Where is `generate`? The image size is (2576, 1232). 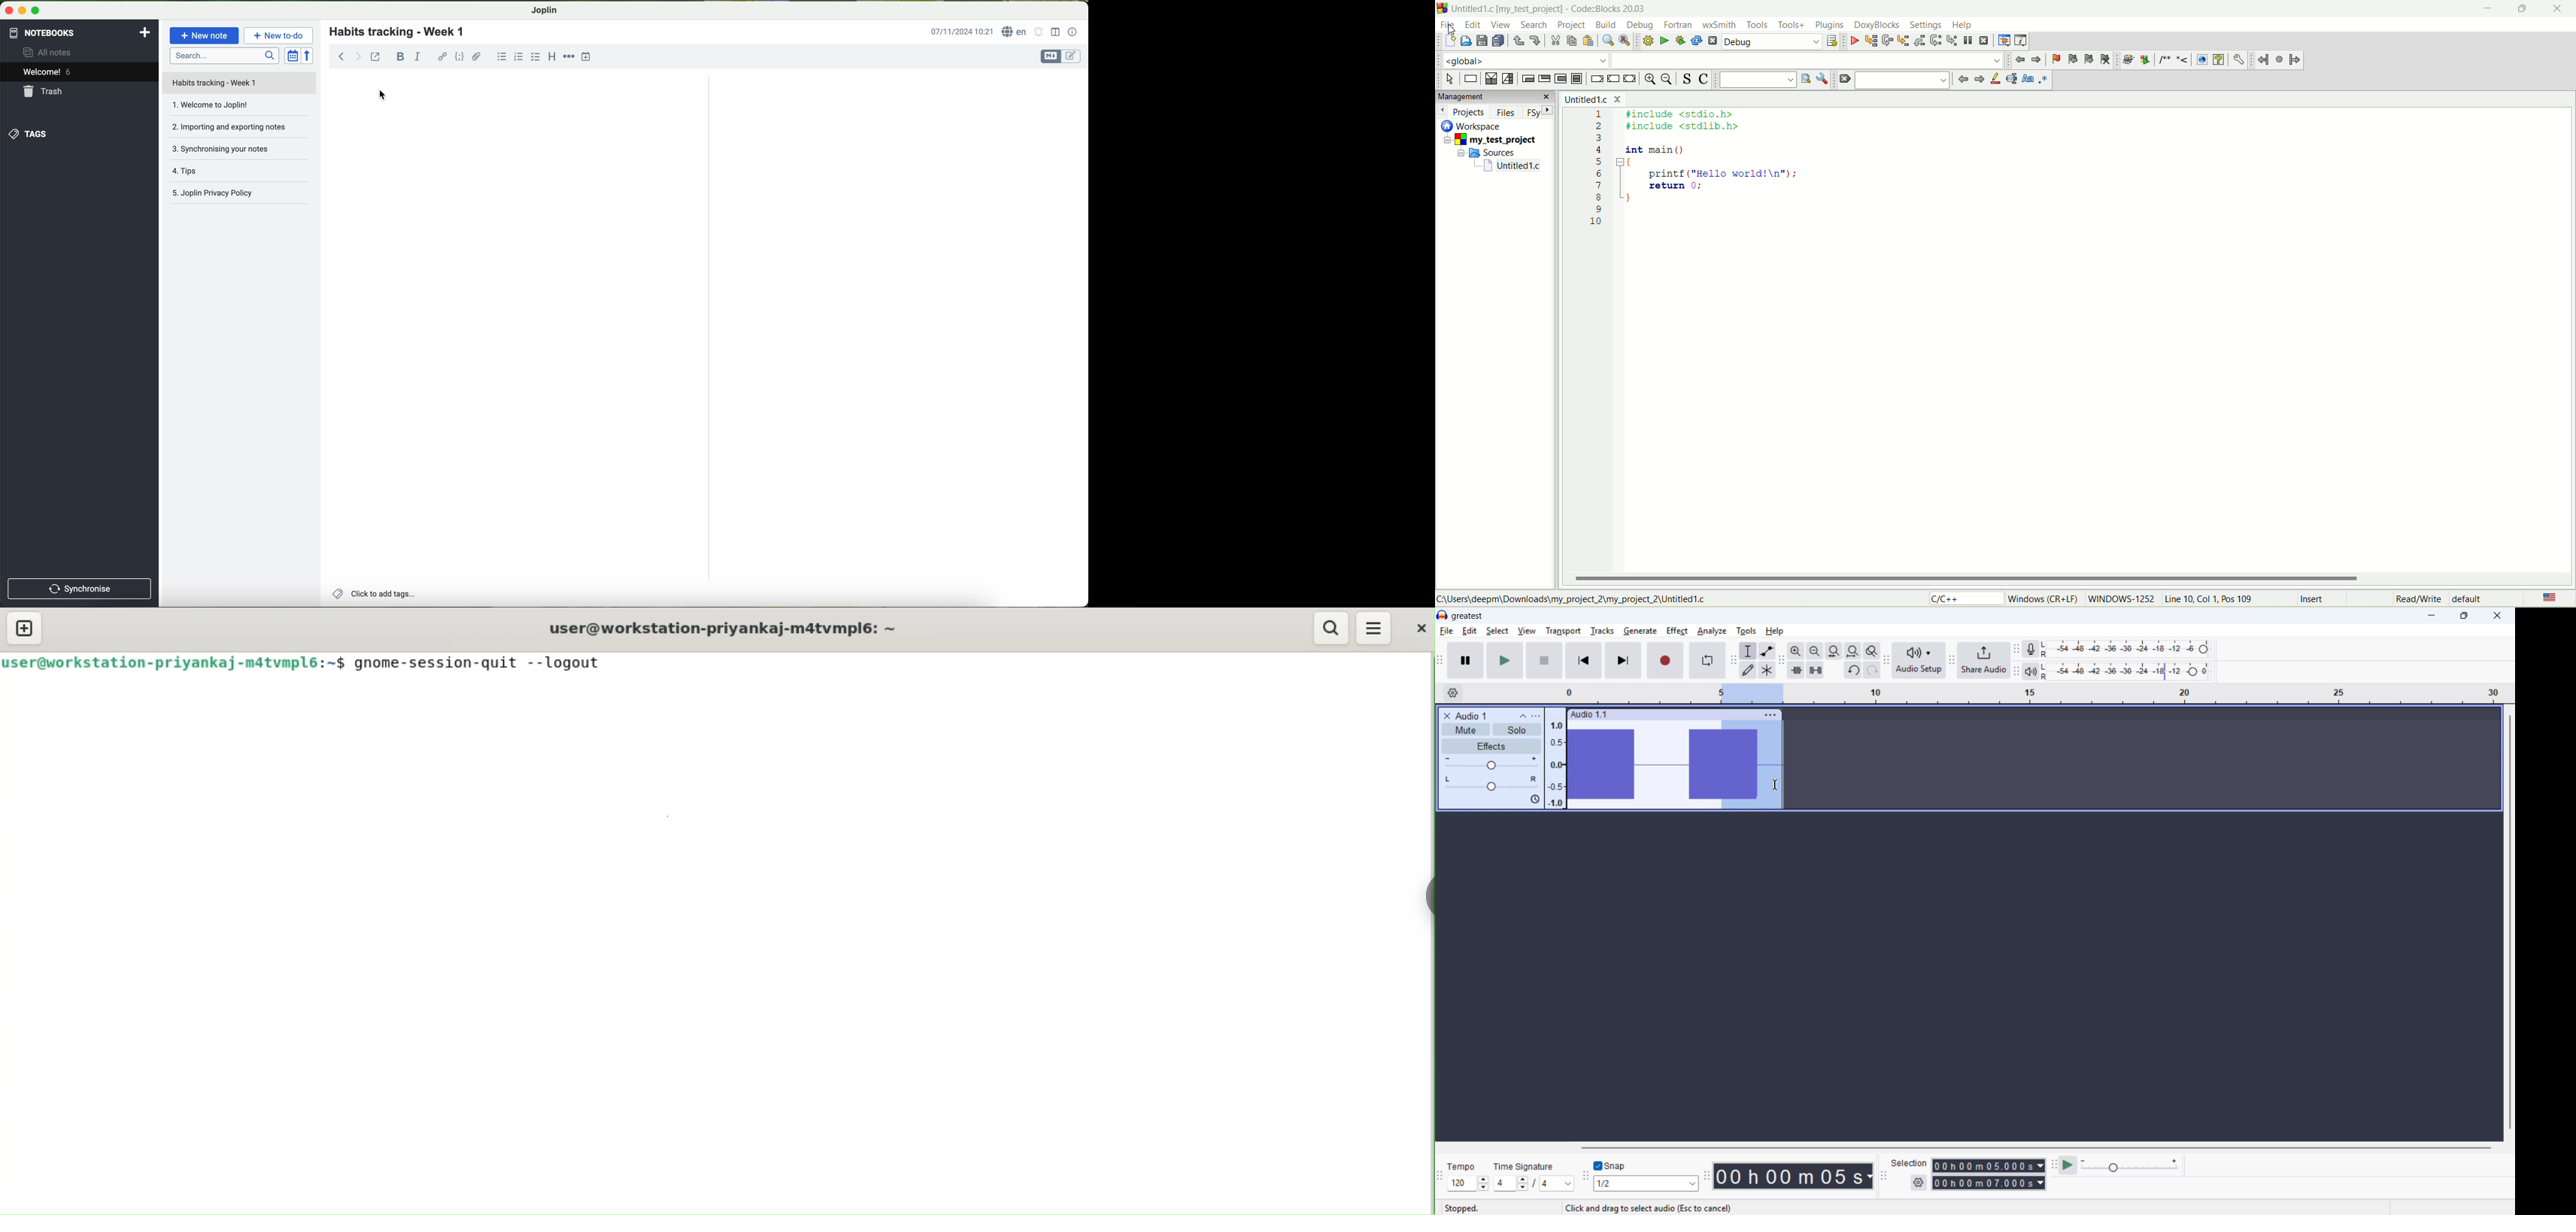
generate is located at coordinates (1640, 632).